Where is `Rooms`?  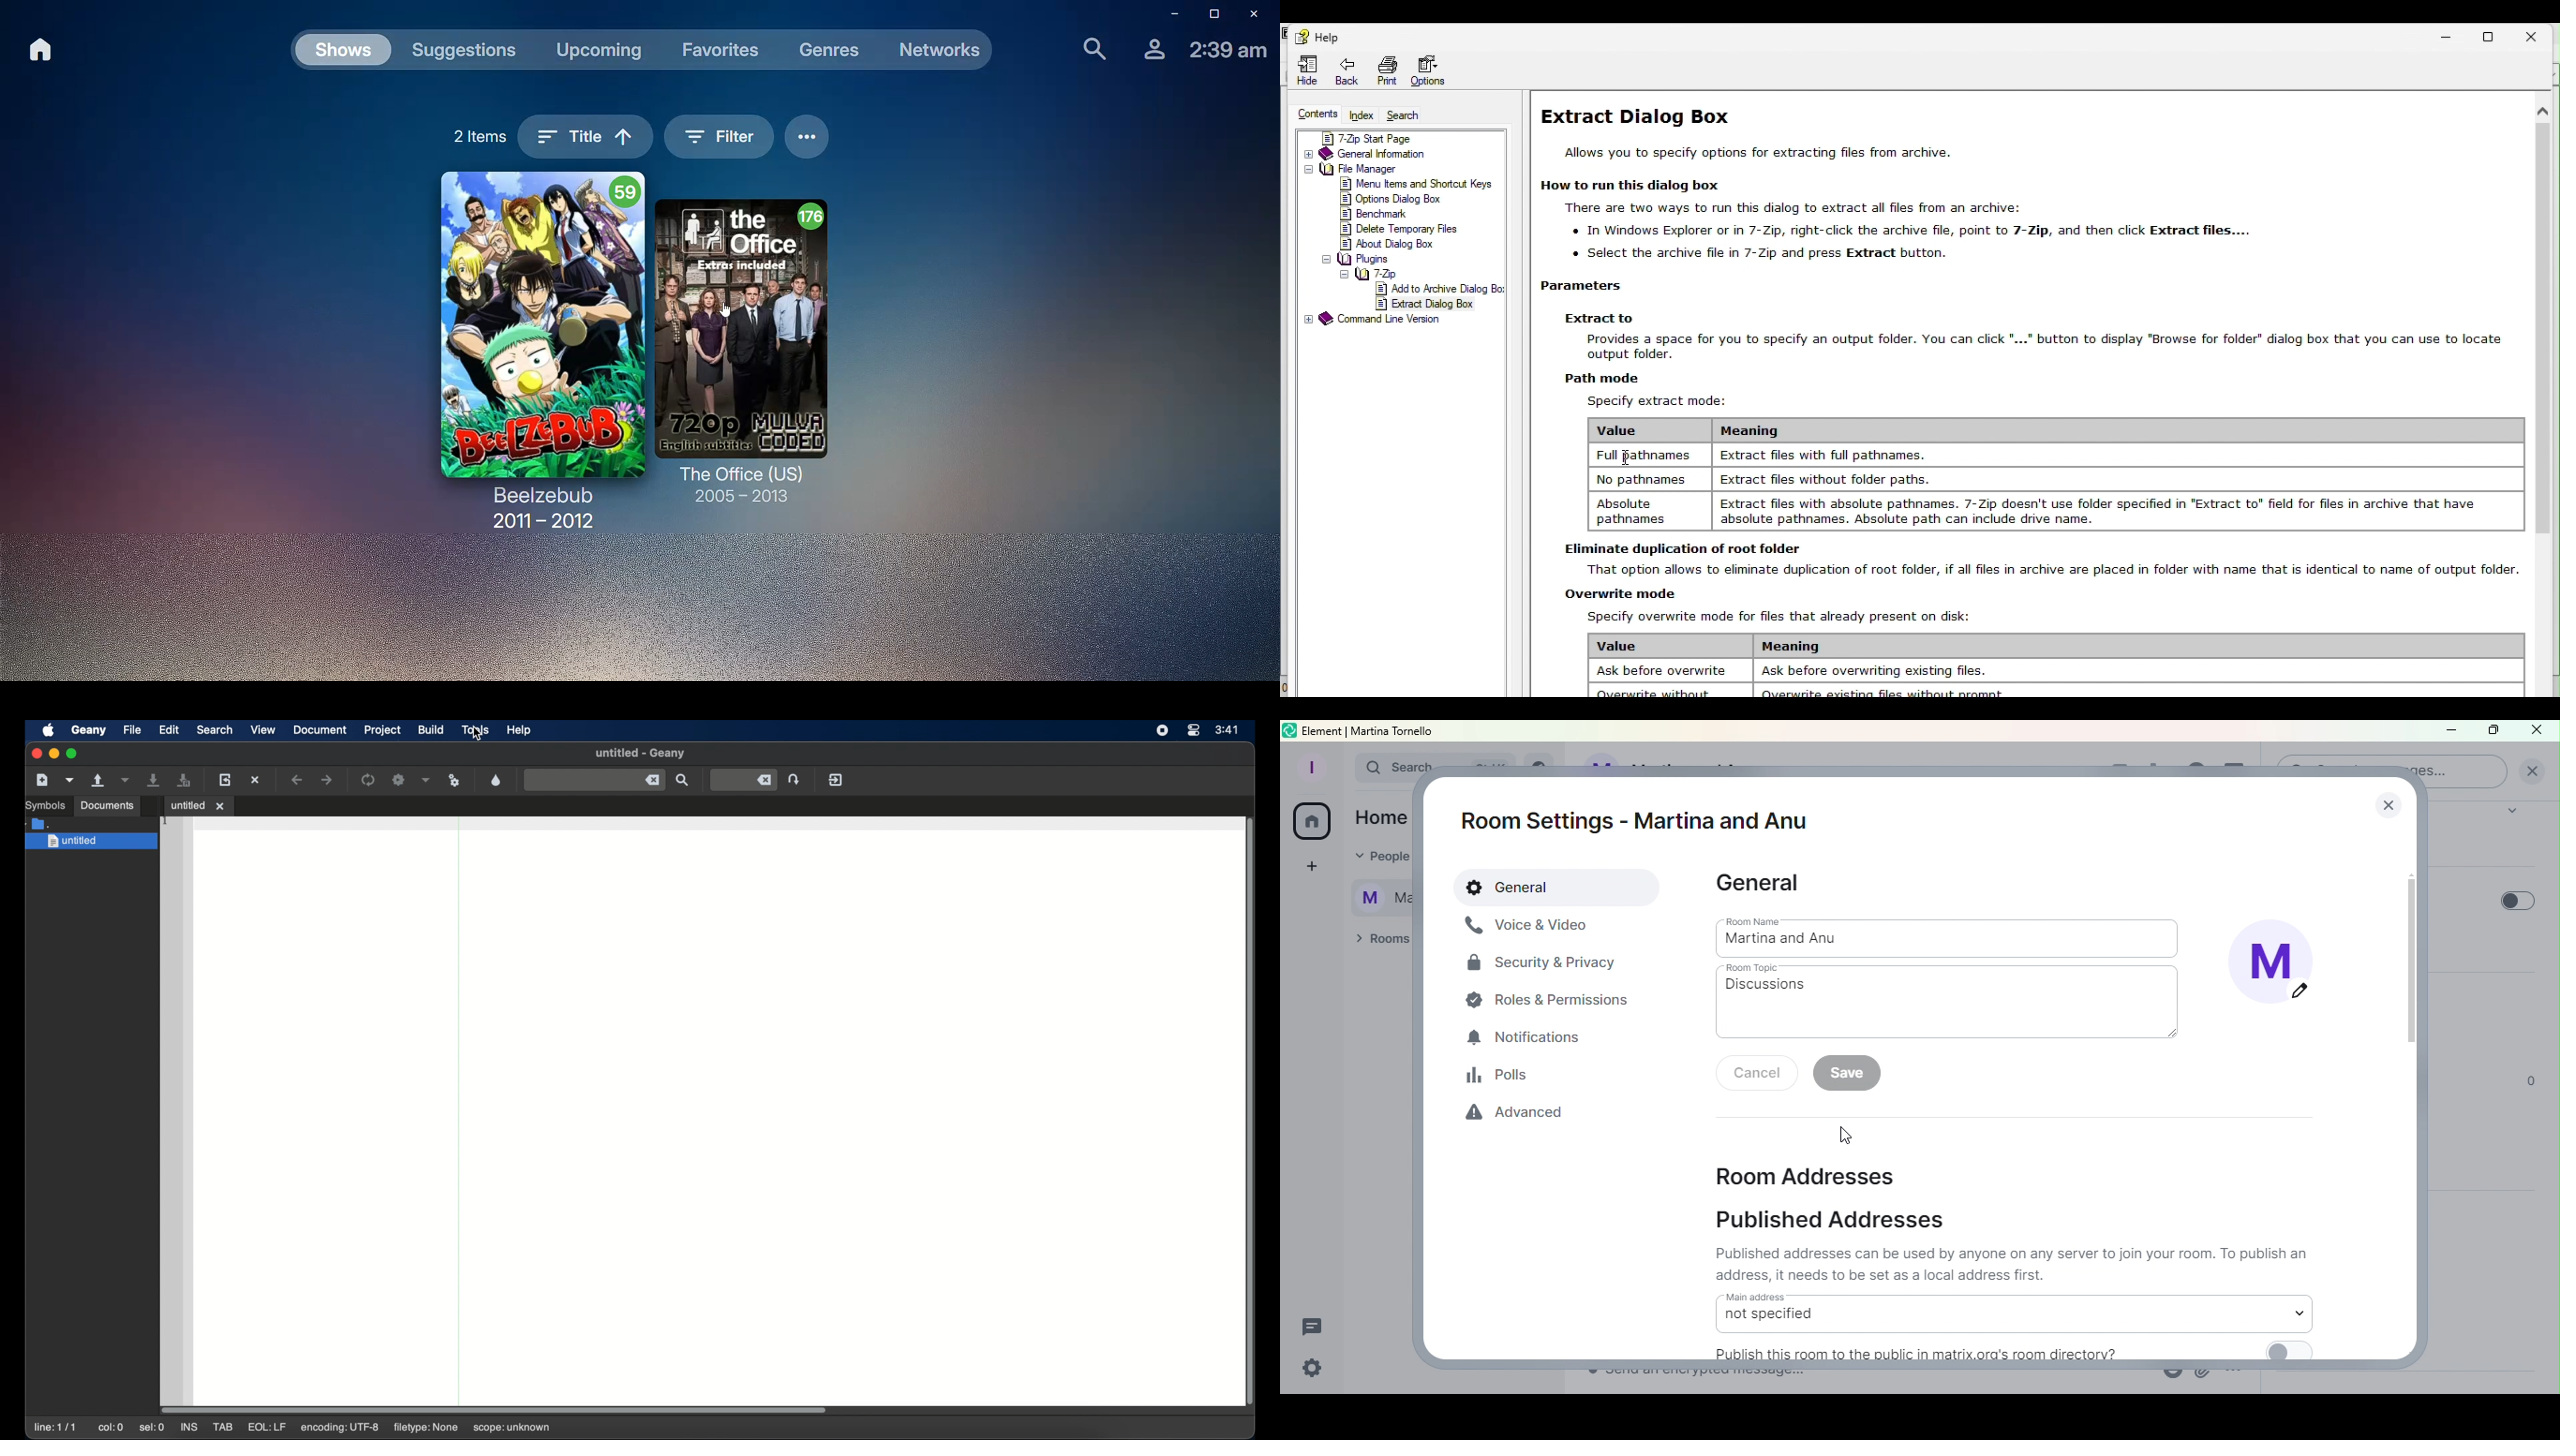
Rooms is located at coordinates (1378, 940).